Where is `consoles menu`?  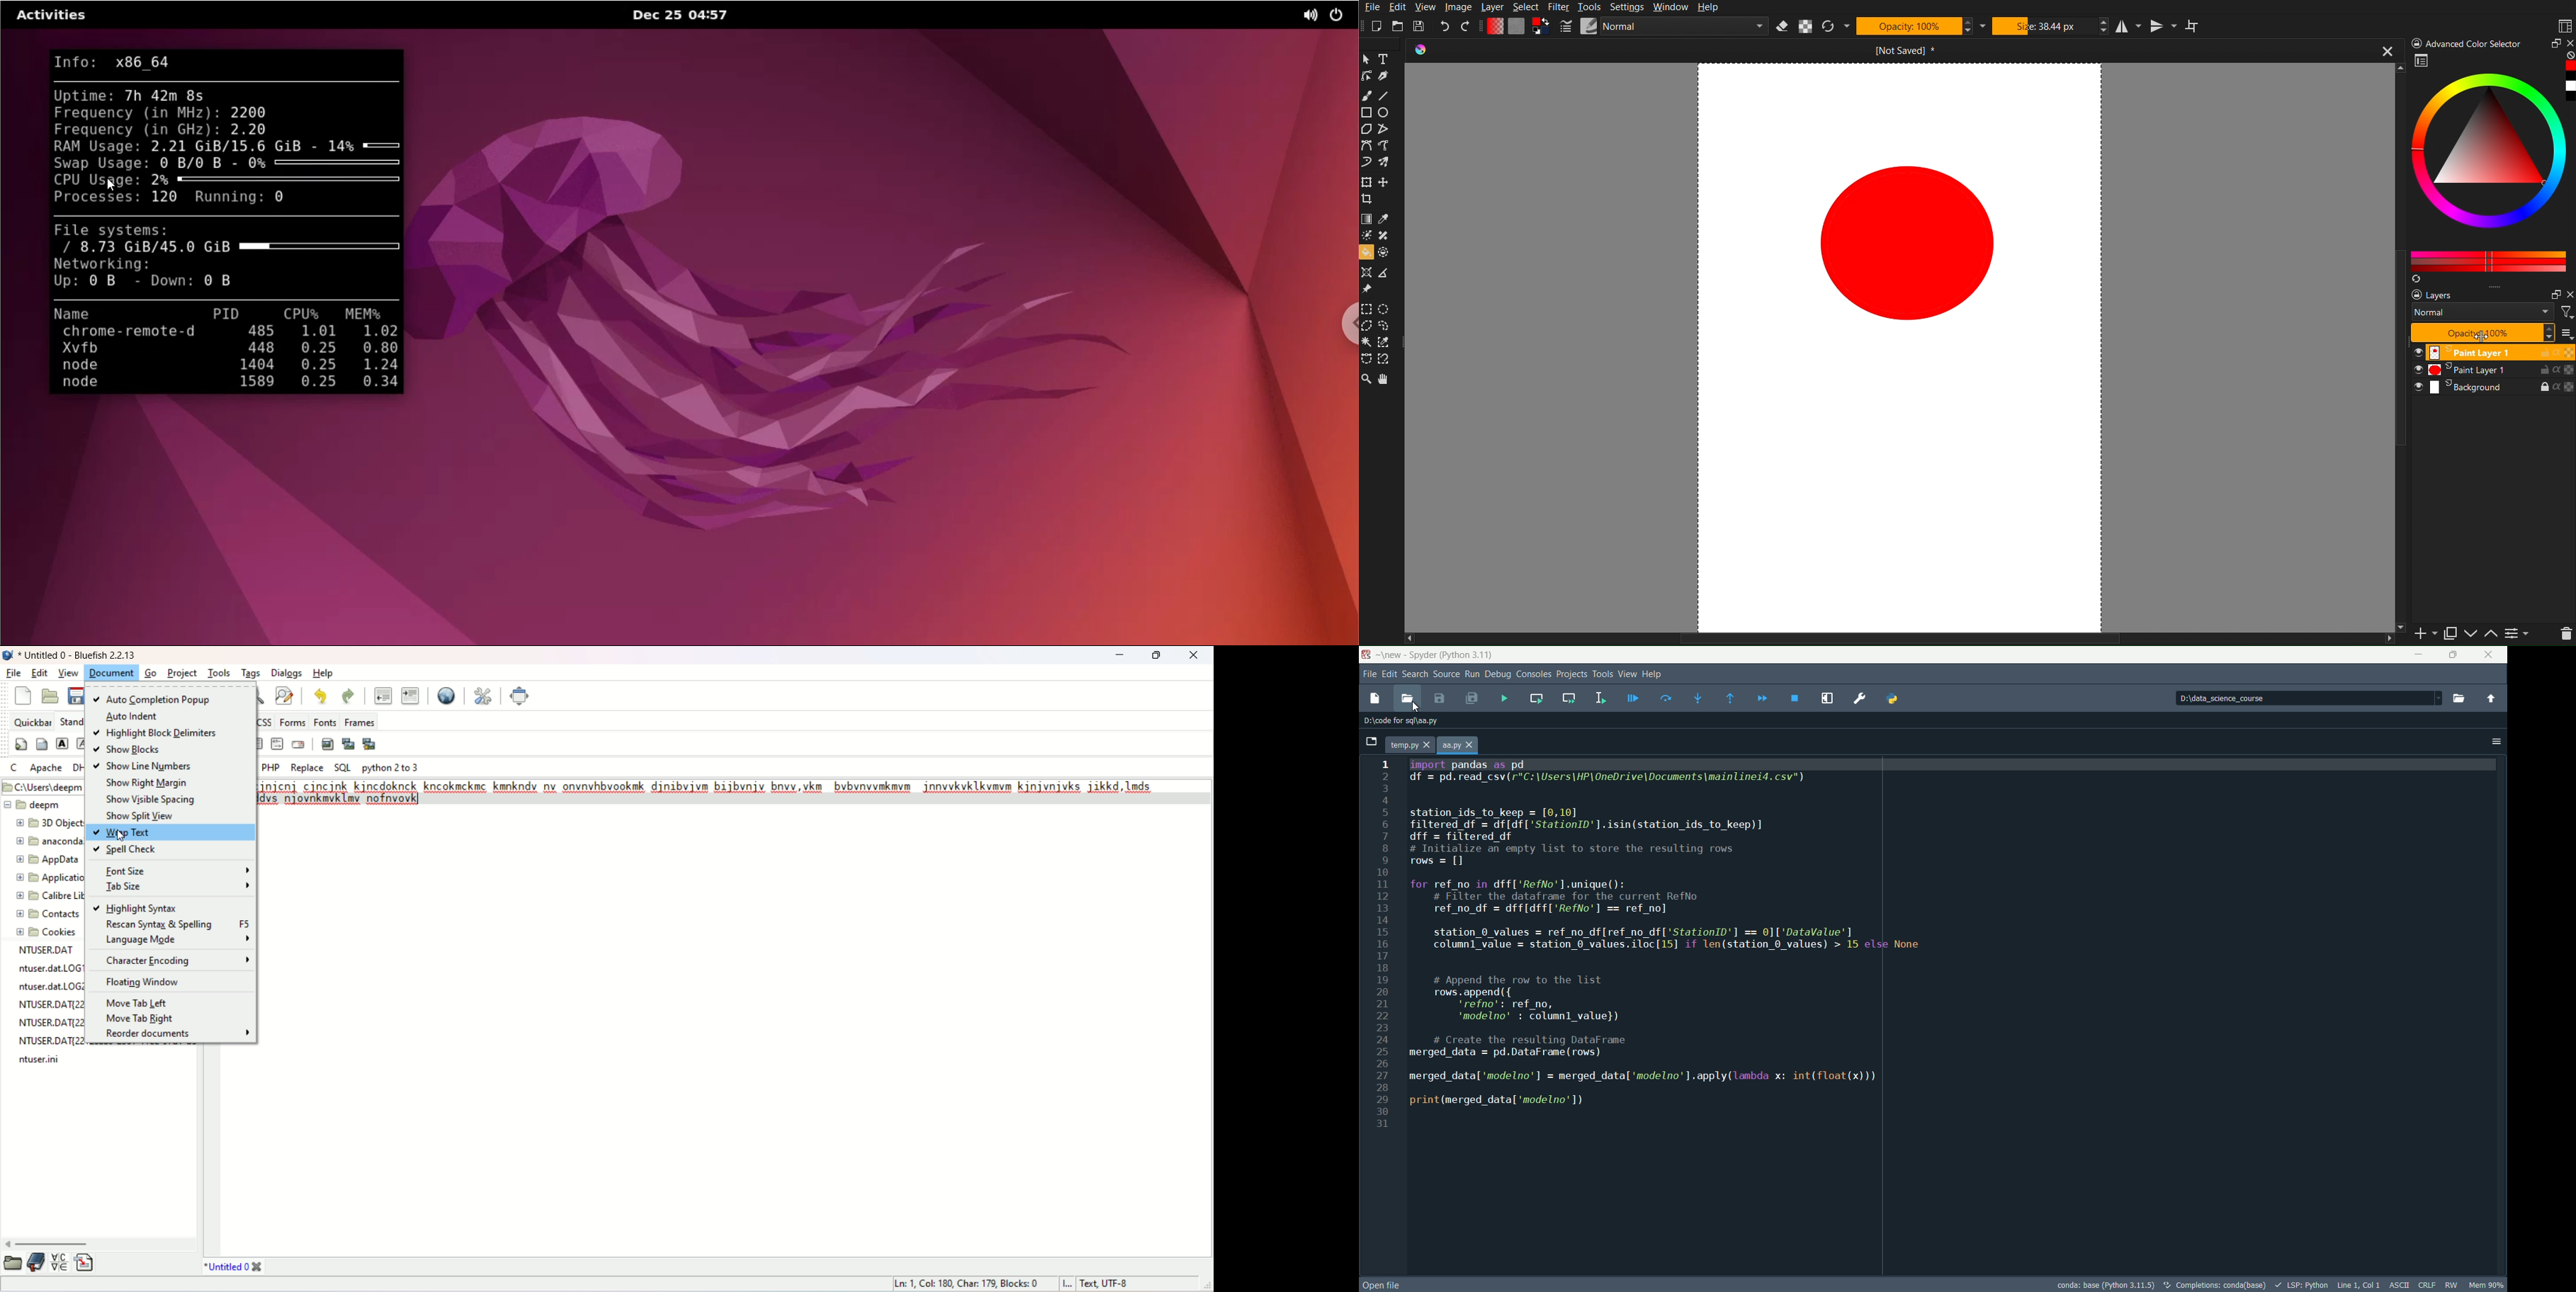 consoles menu is located at coordinates (1534, 674).